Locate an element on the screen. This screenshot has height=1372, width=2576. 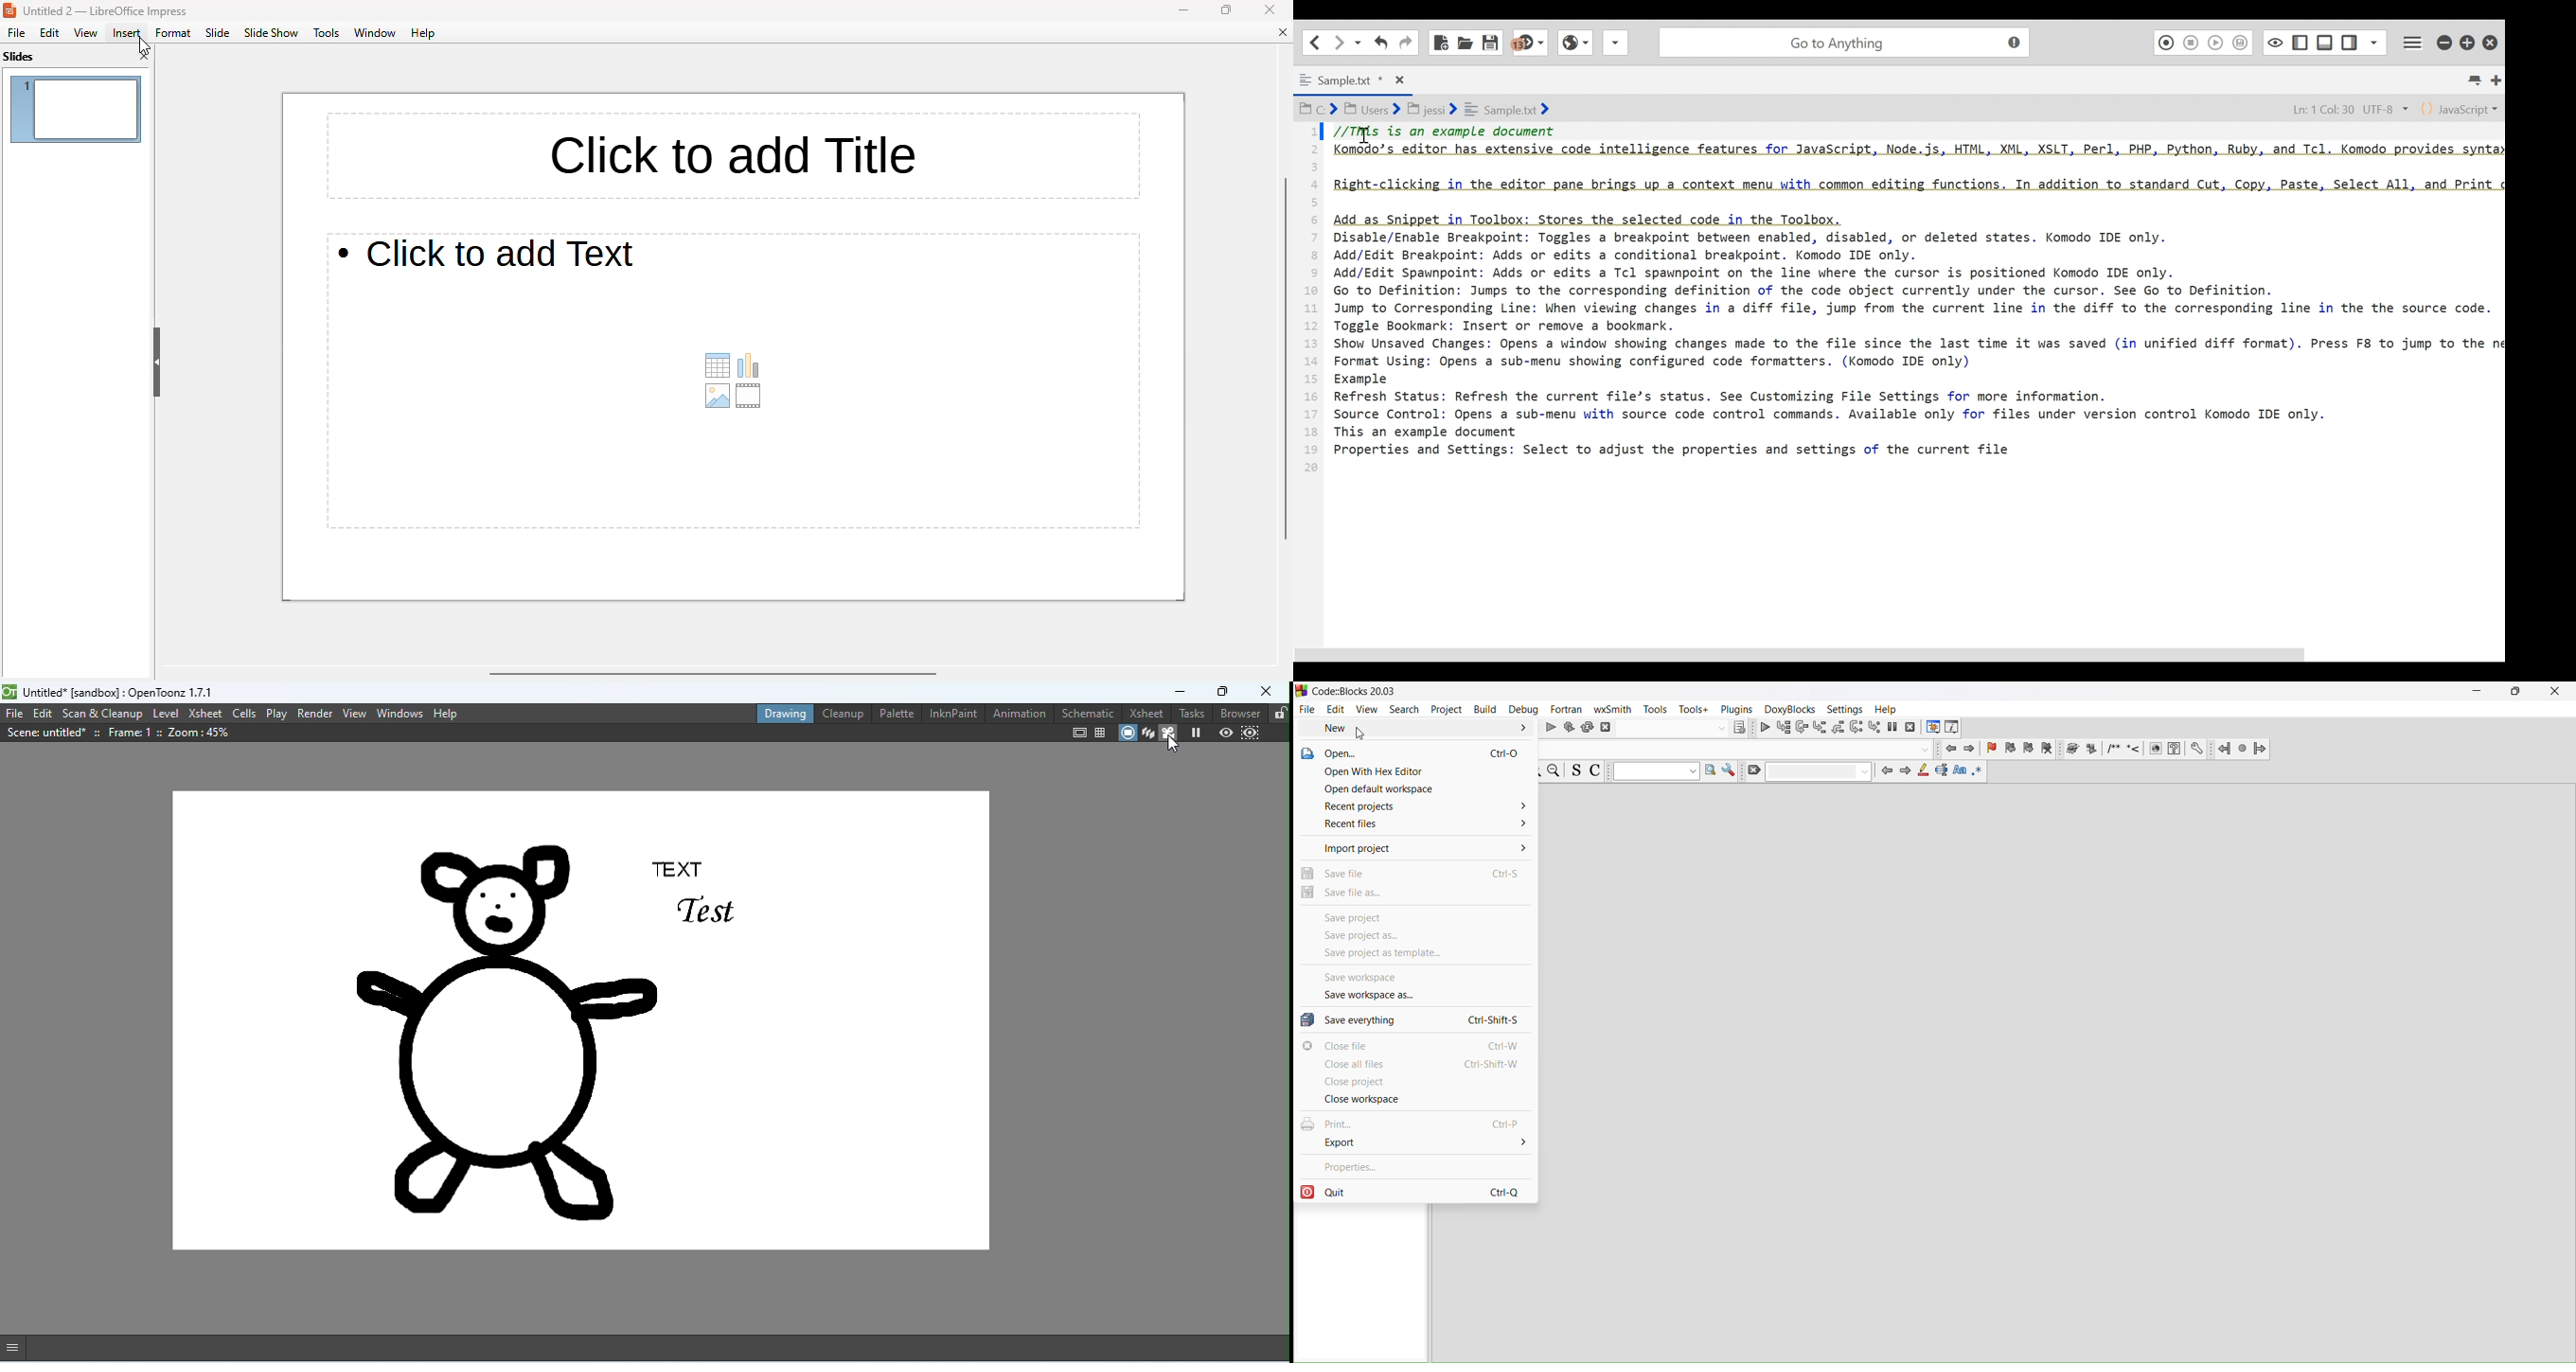
break debugger is located at coordinates (1894, 727).